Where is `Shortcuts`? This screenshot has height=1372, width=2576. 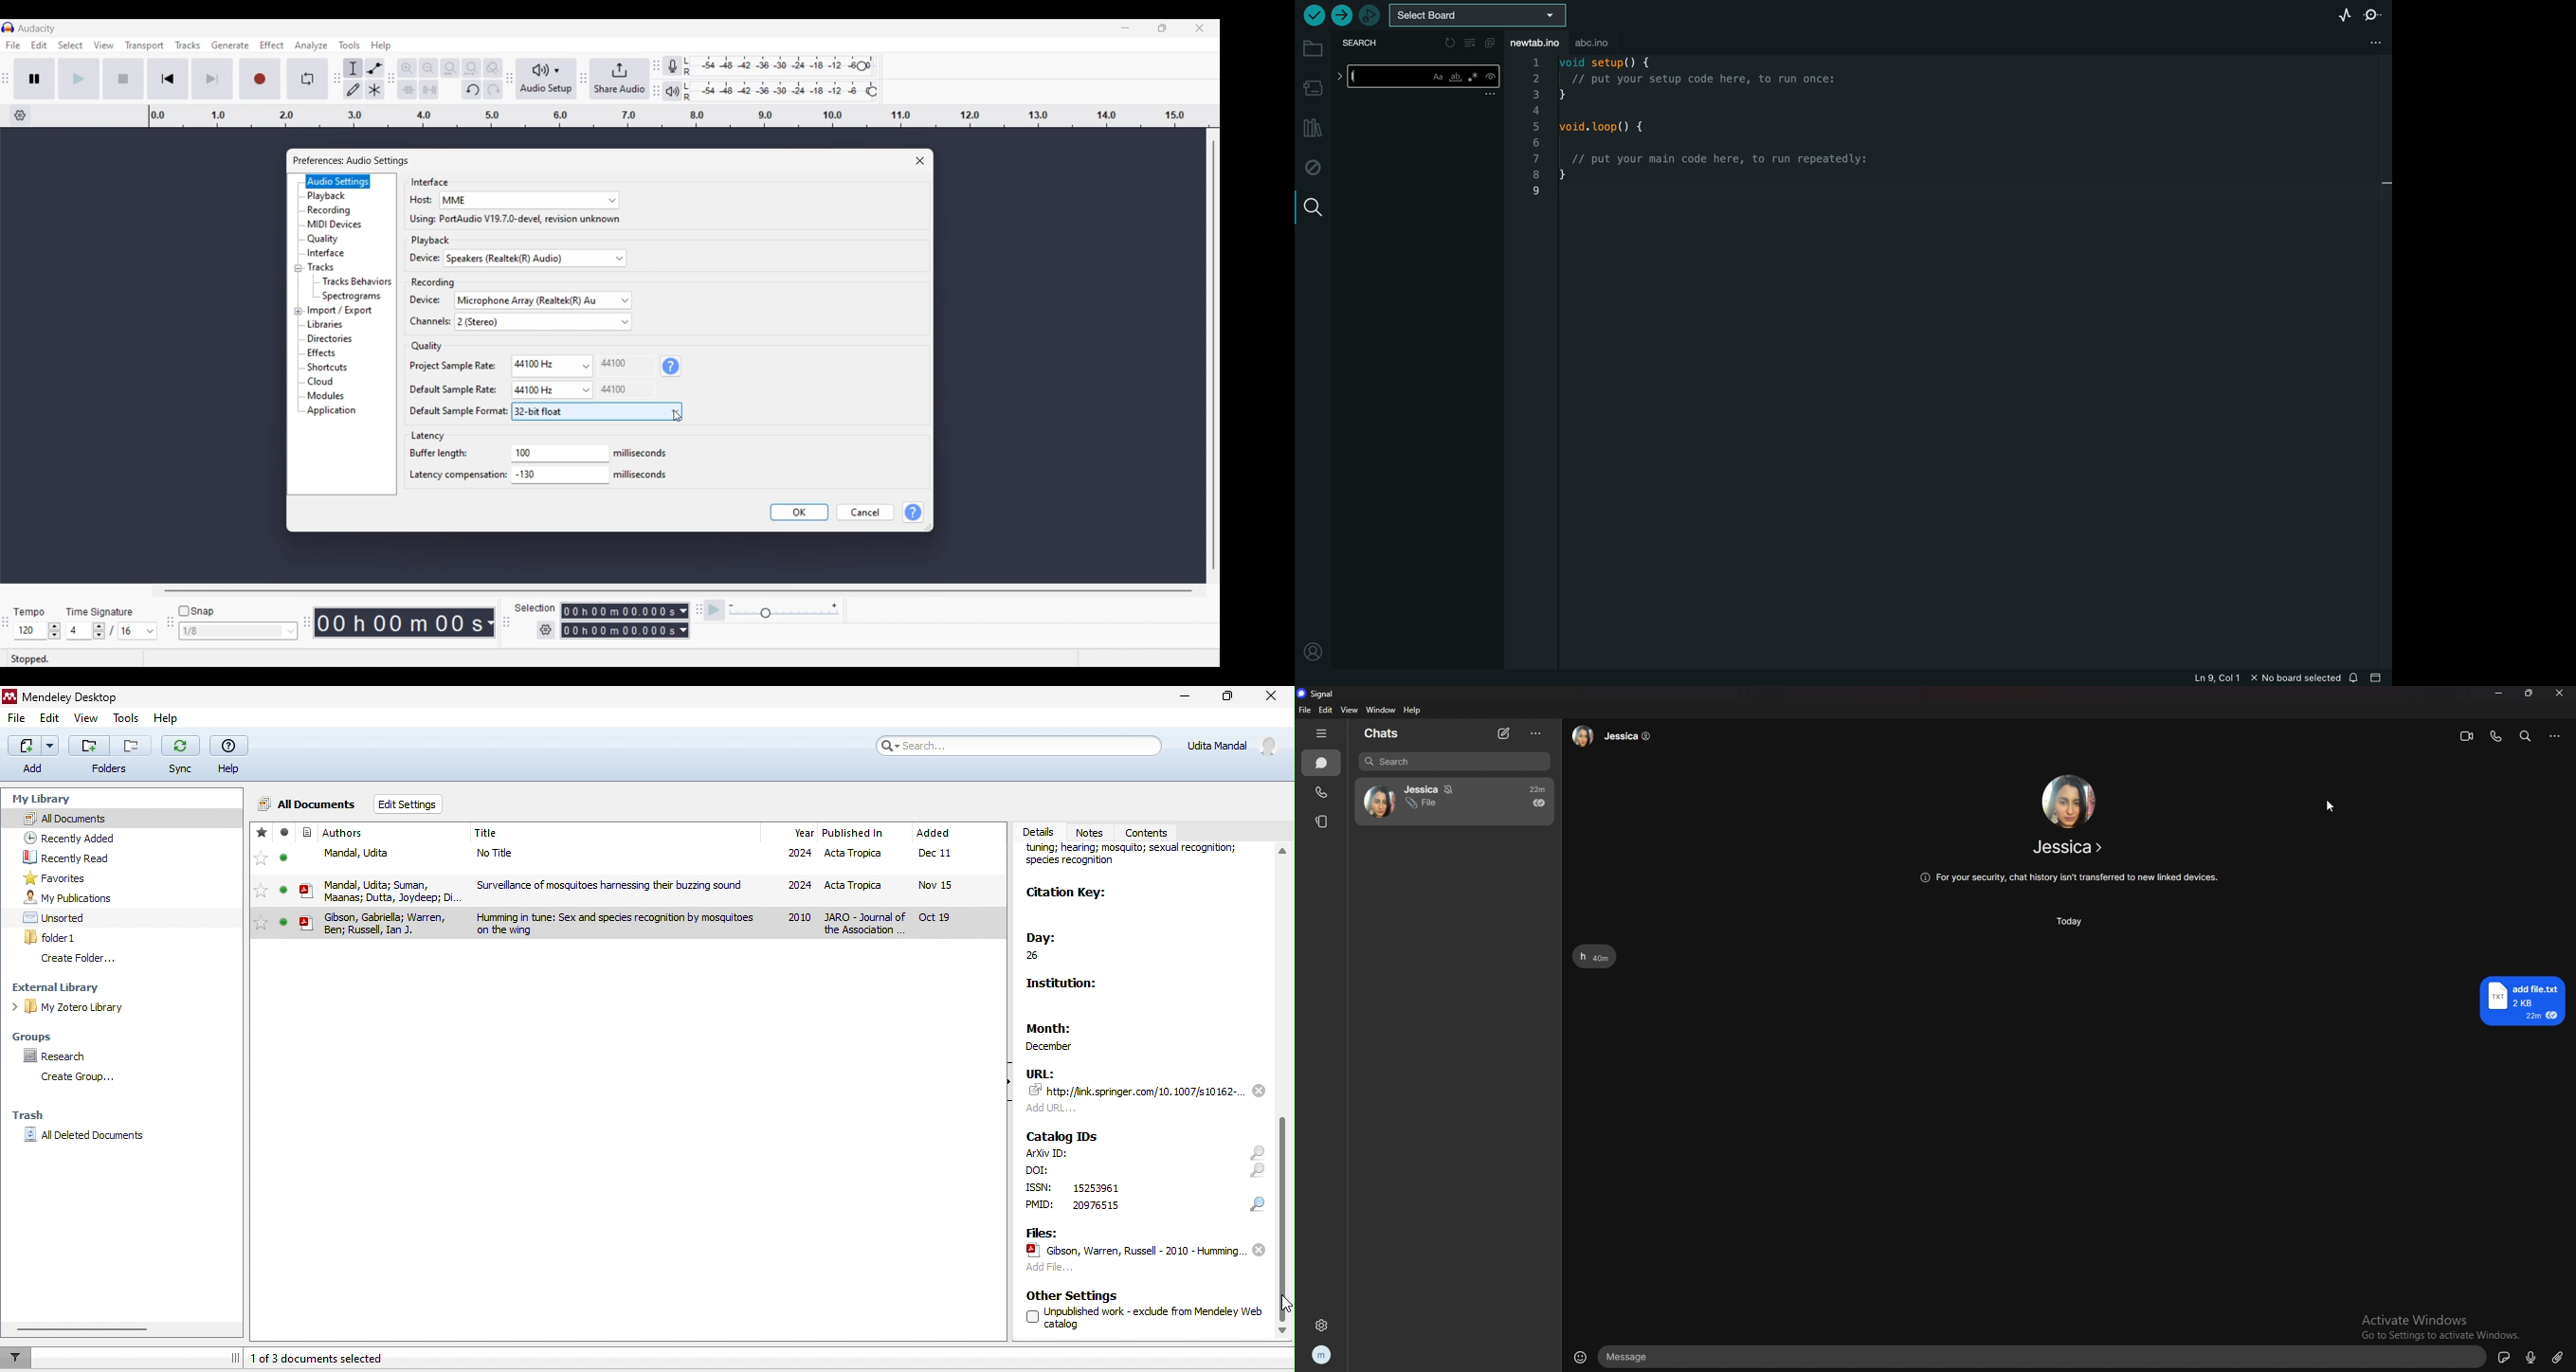 Shortcuts is located at coordinates (337, 368).